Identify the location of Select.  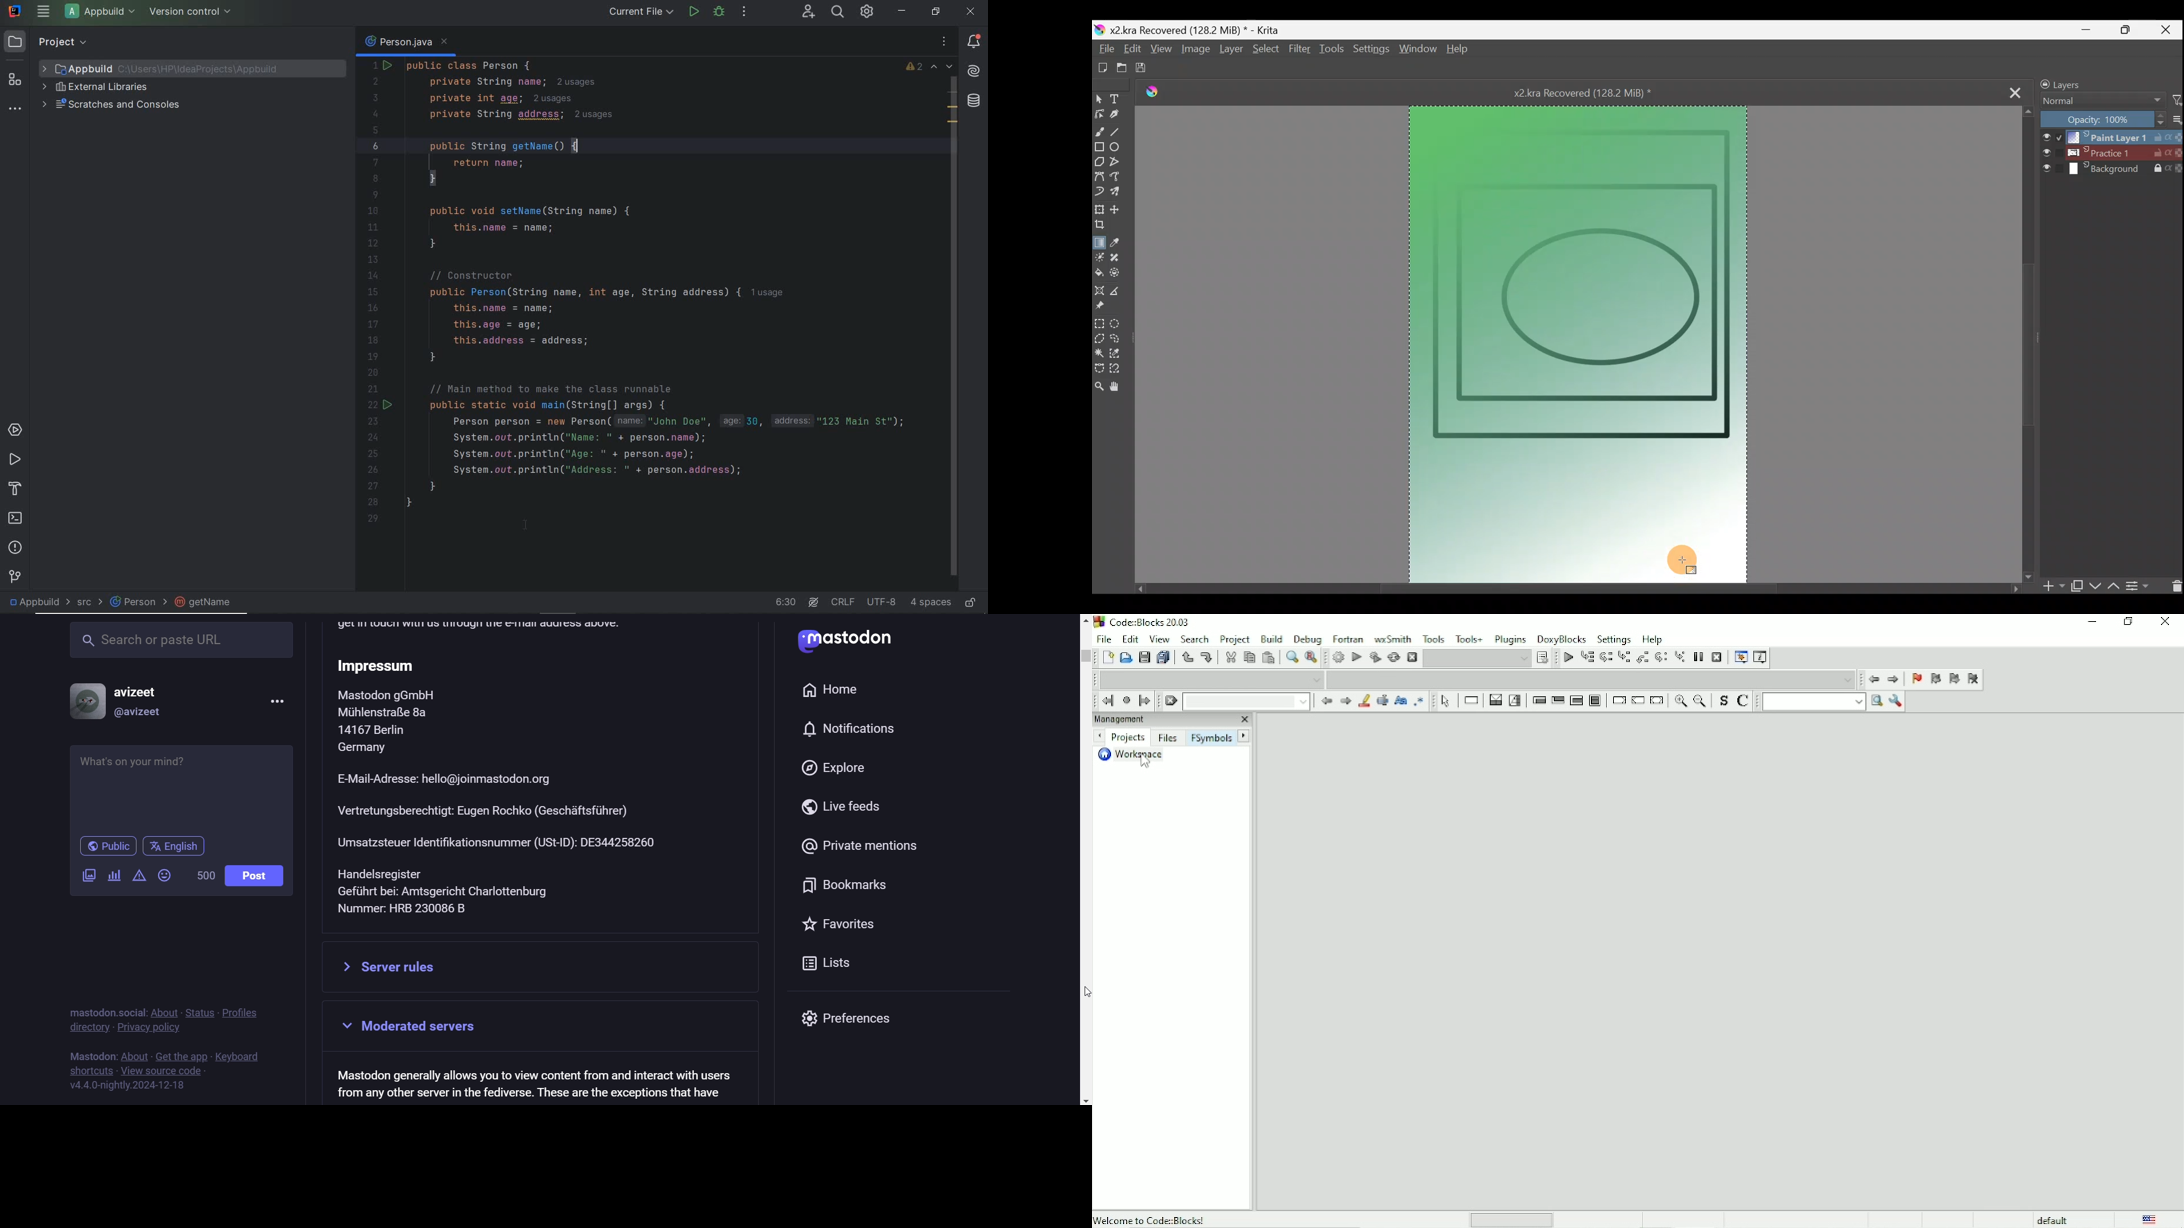
(1264, 49).